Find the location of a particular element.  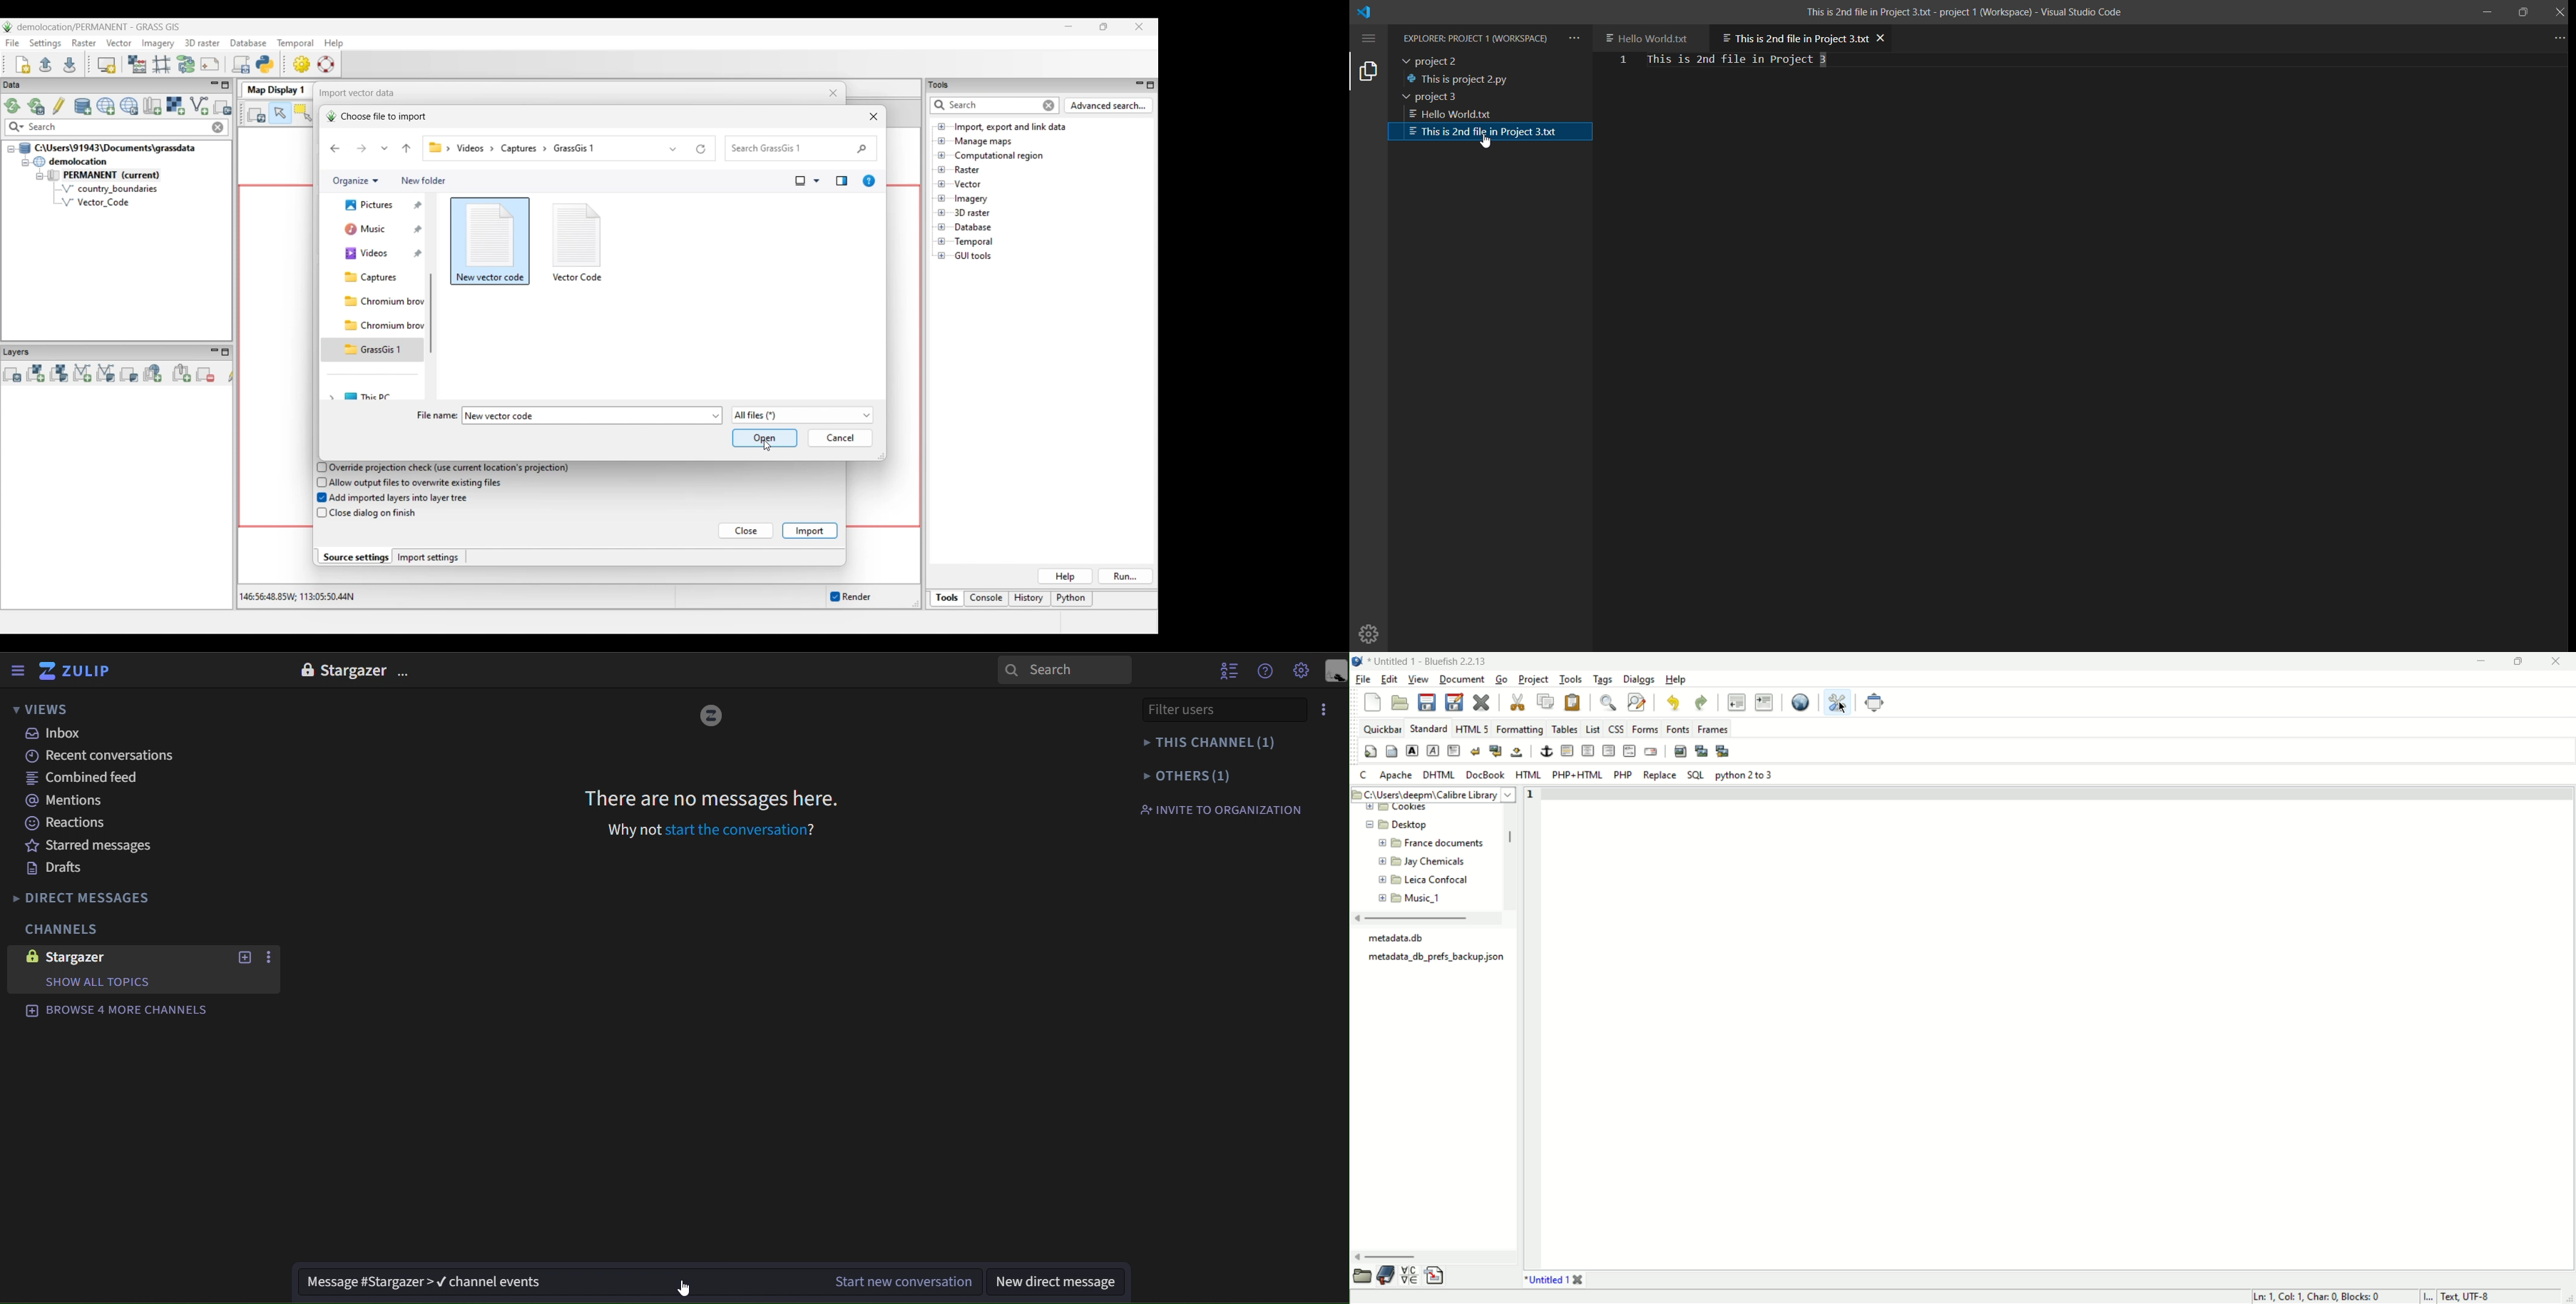

fullscreen is located at coordinates (1873, 702).